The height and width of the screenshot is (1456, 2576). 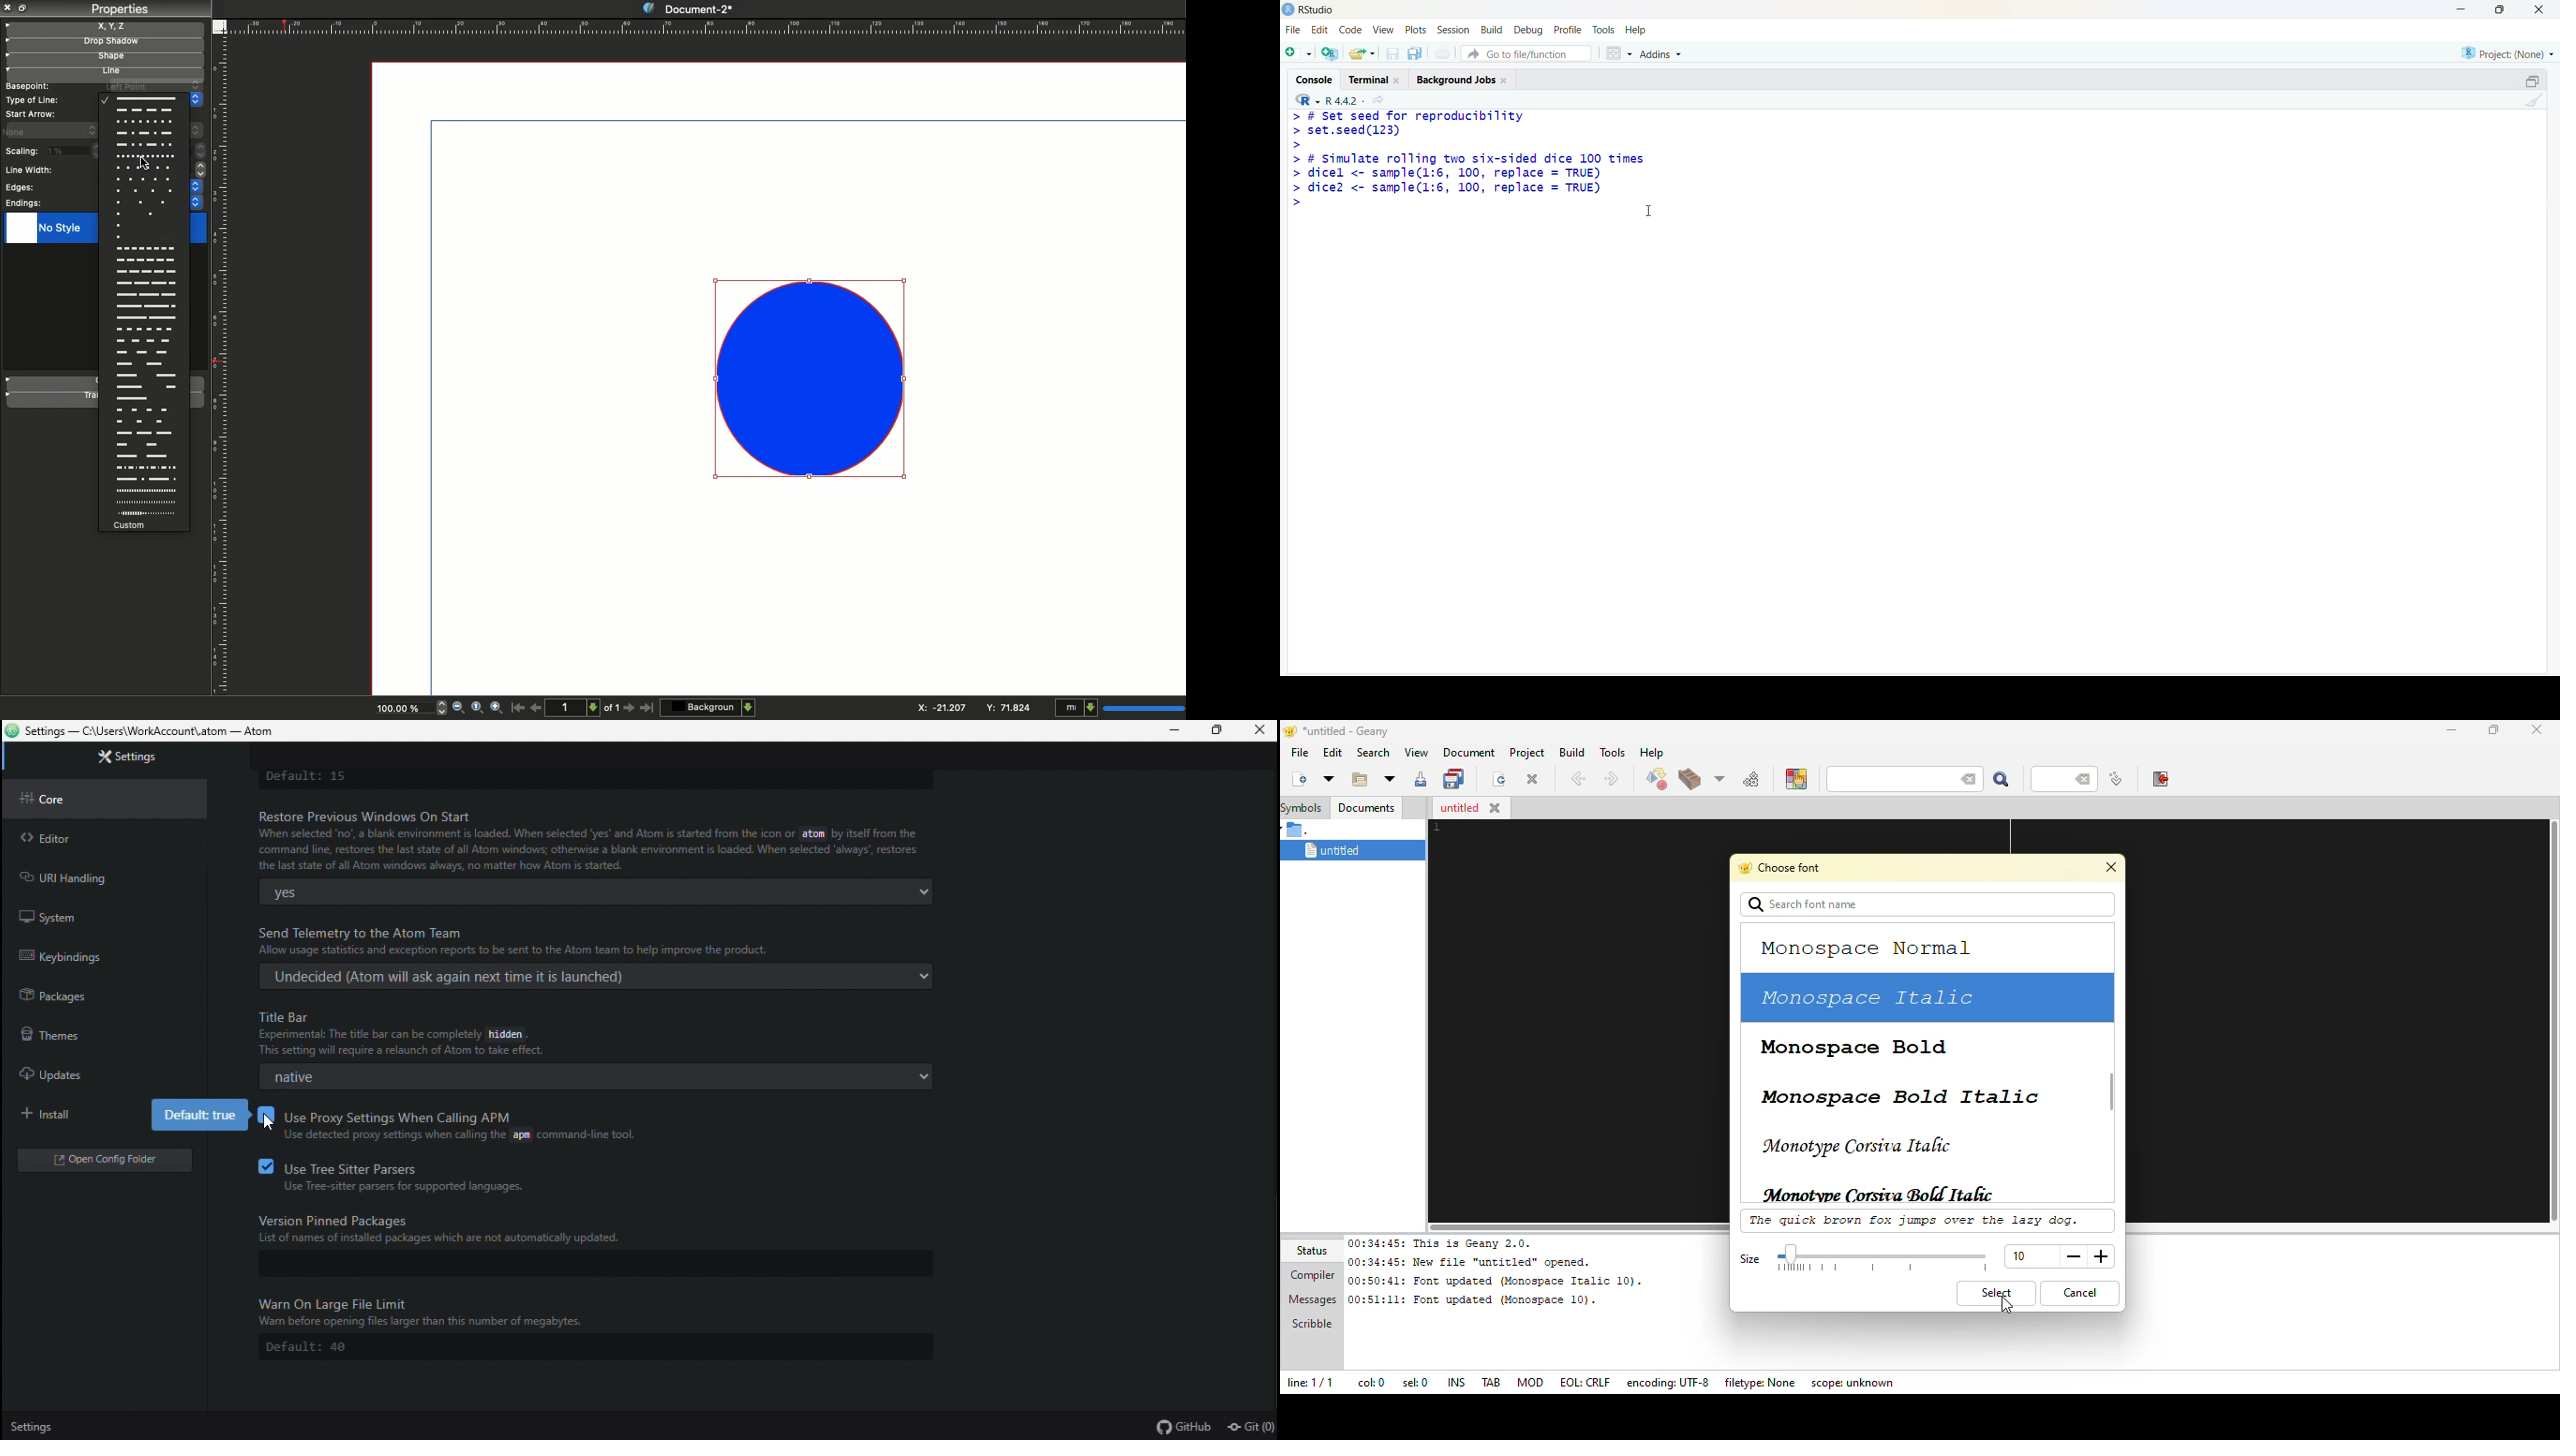 I want to click on line option, so click(x=145, y=306).